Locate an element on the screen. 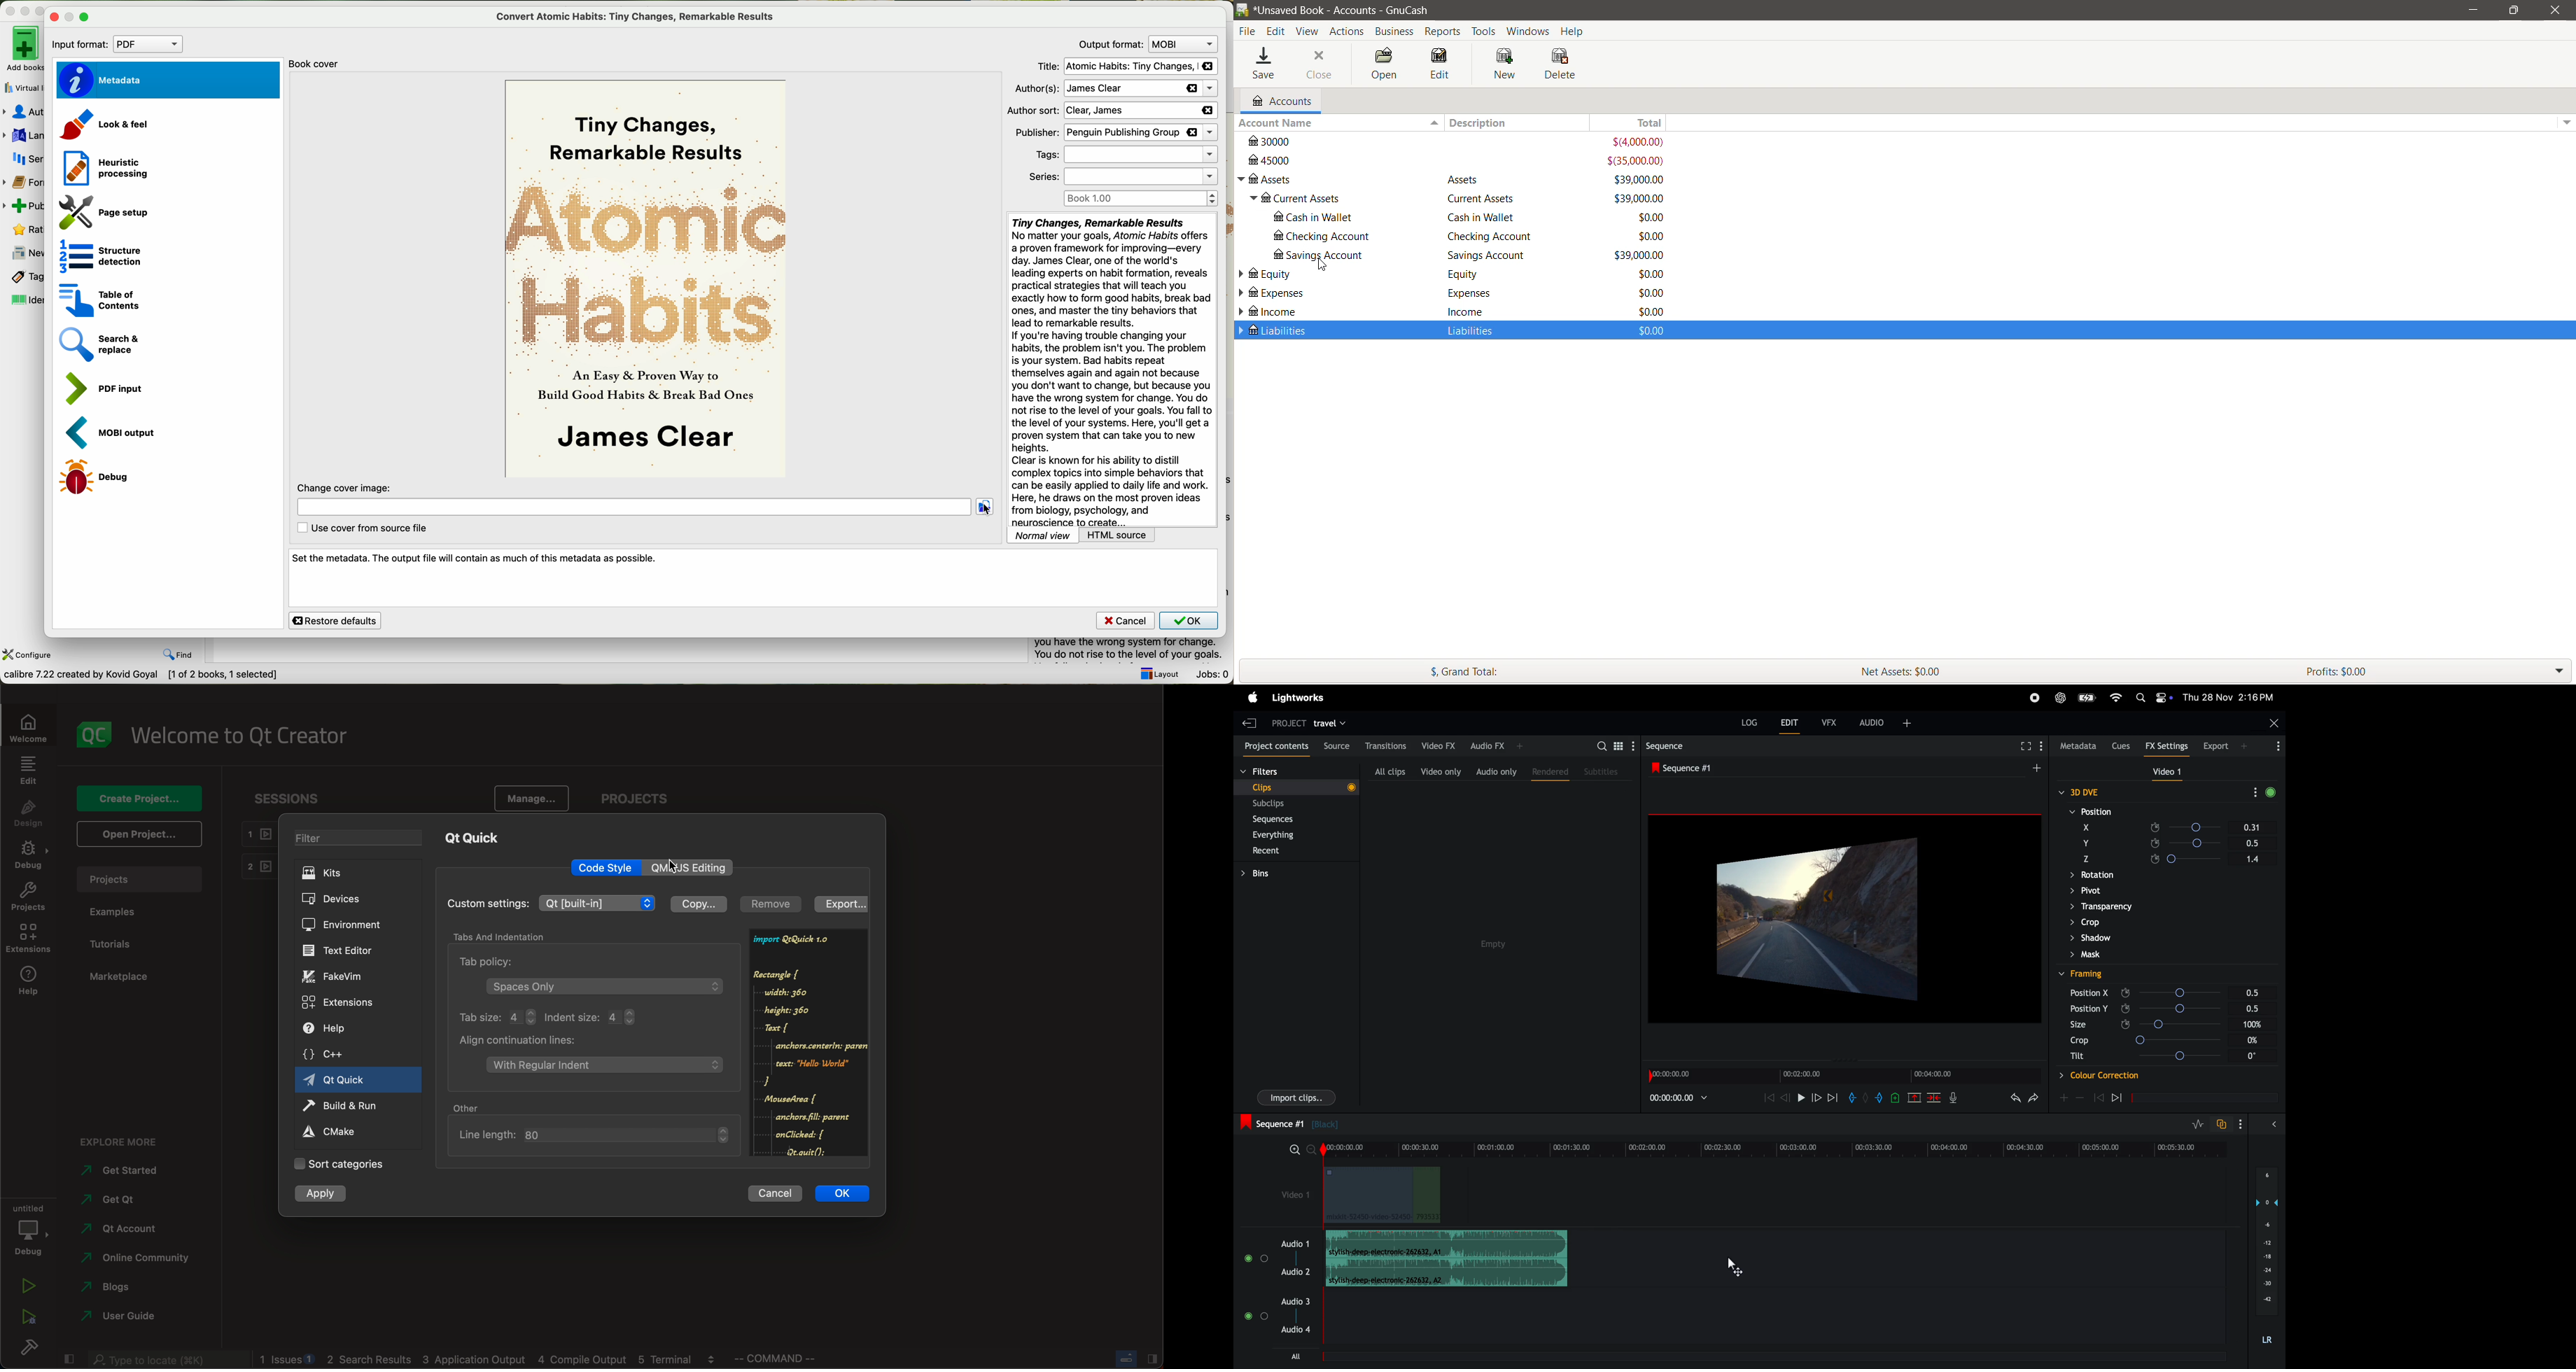 This screenshot has height=1372, width=2576. Actions is located at coordinates (1347, 31).